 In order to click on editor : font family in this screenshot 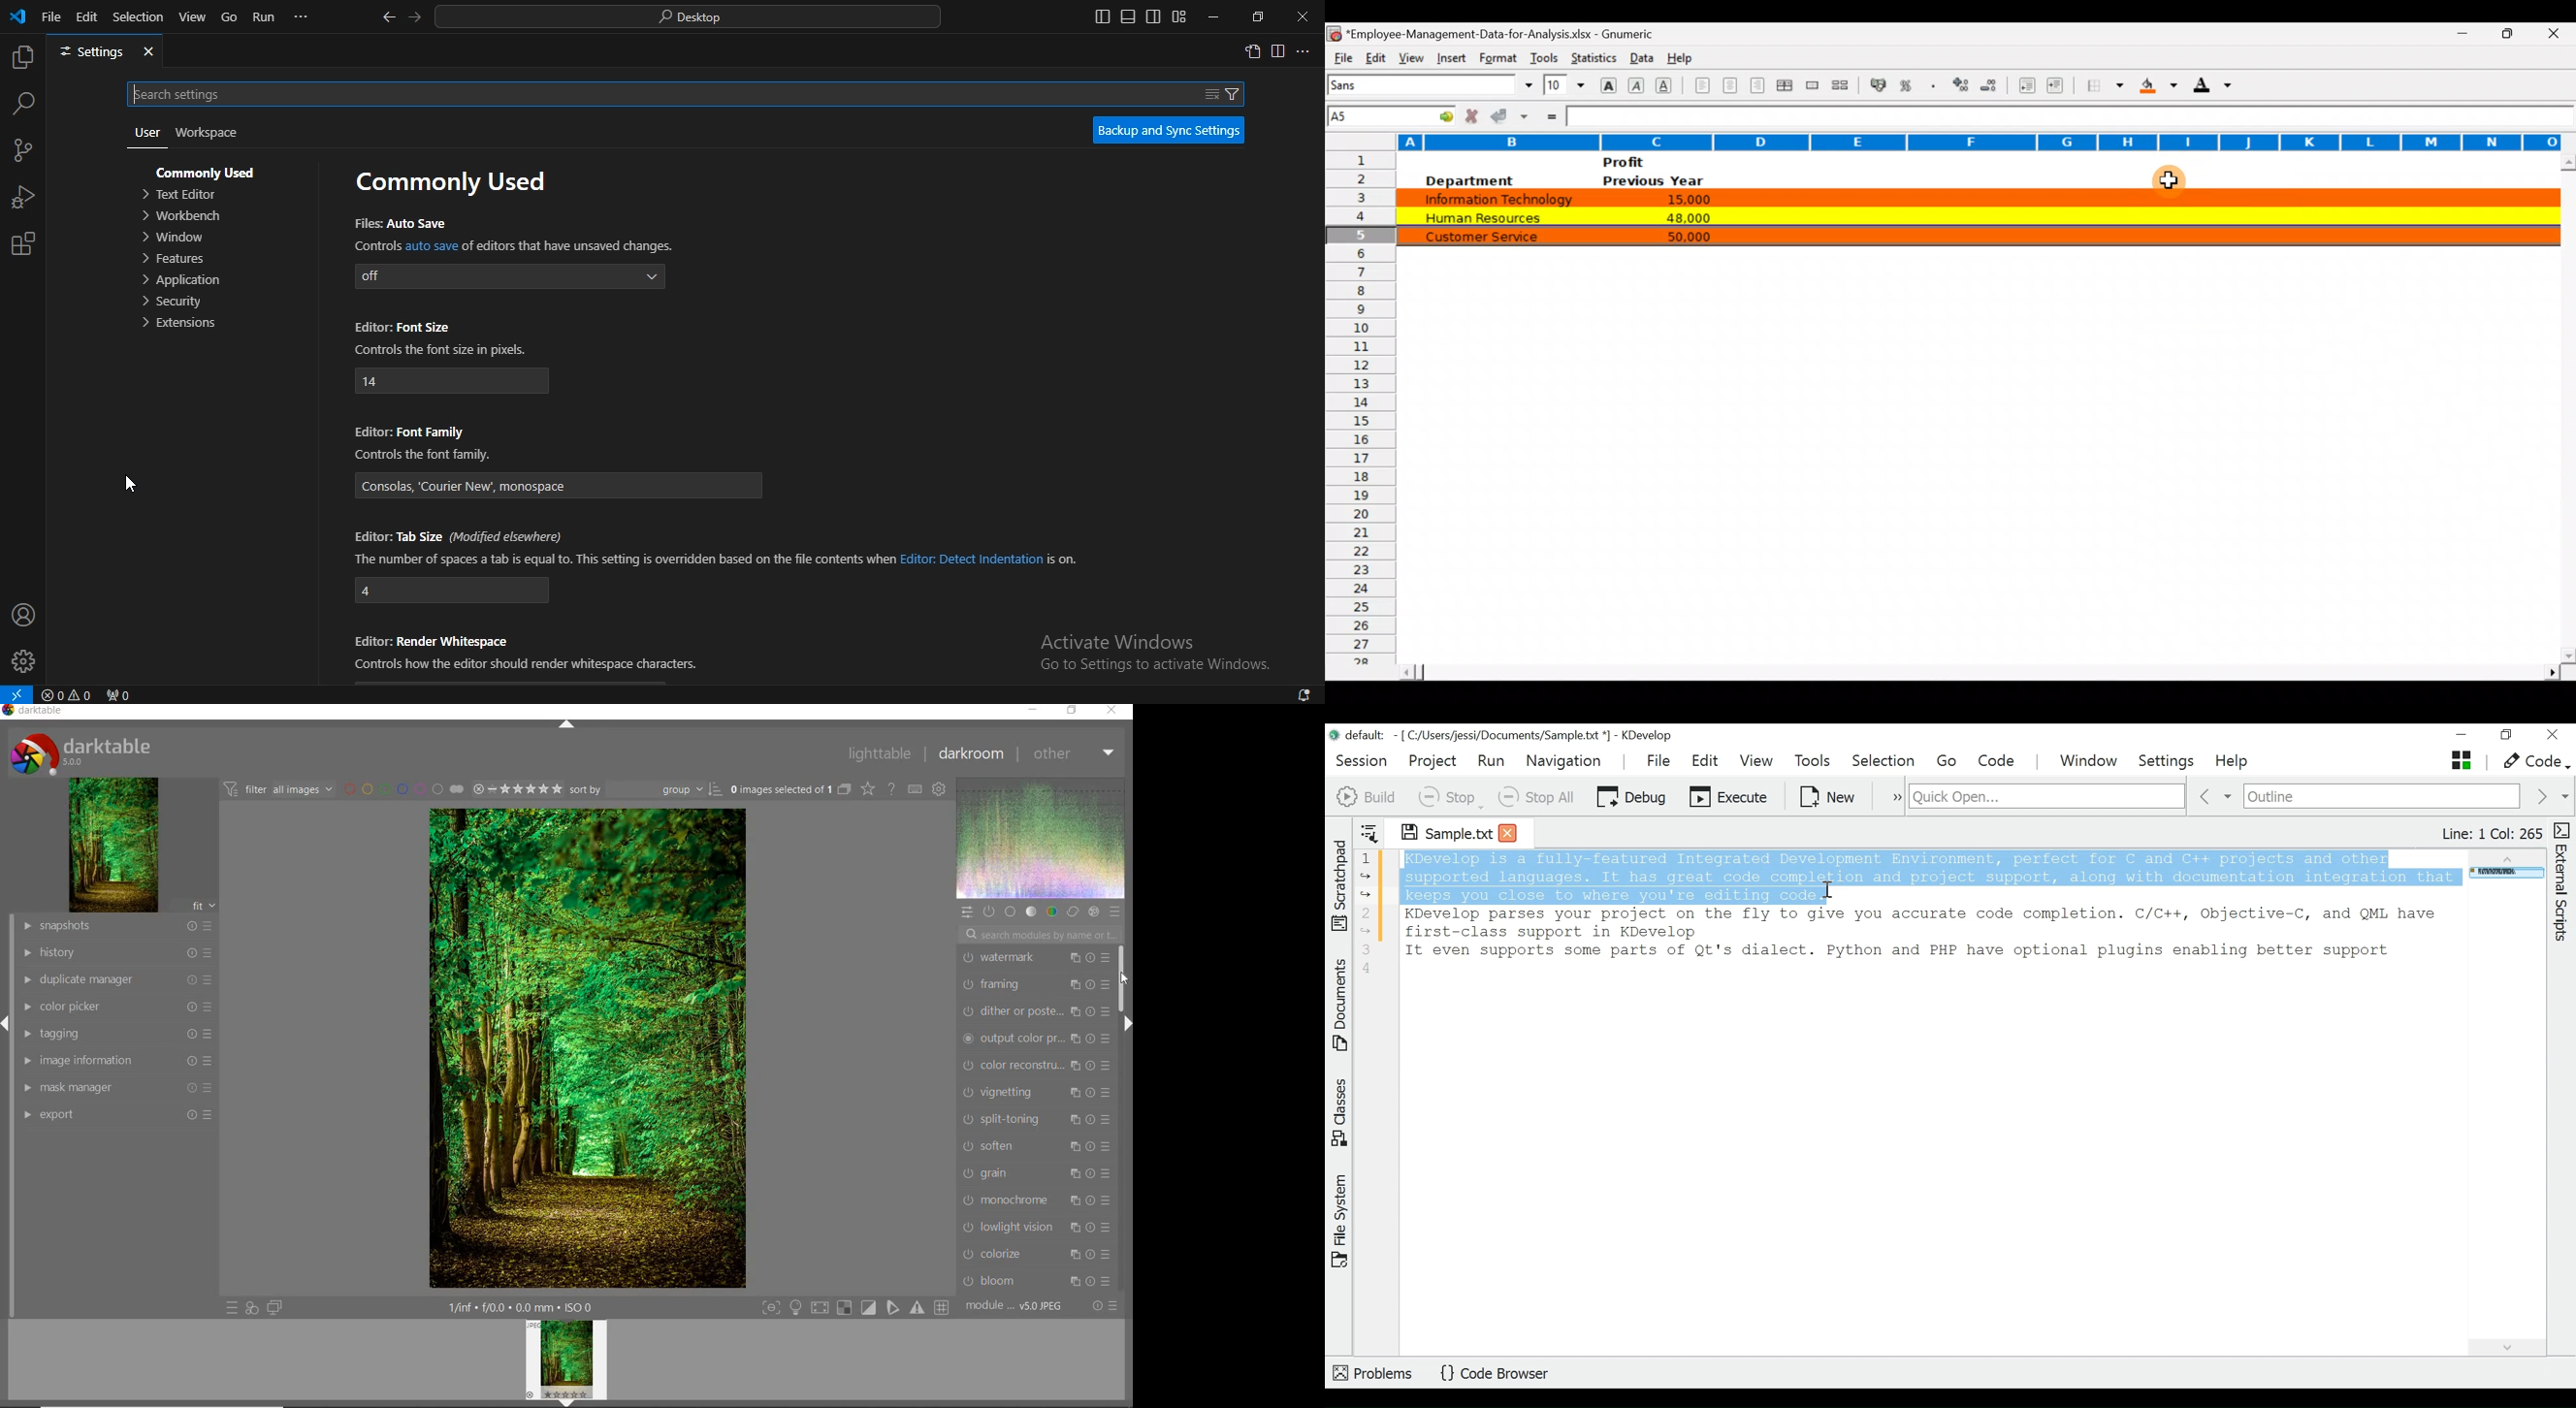, I will do `click(560, 485)`.